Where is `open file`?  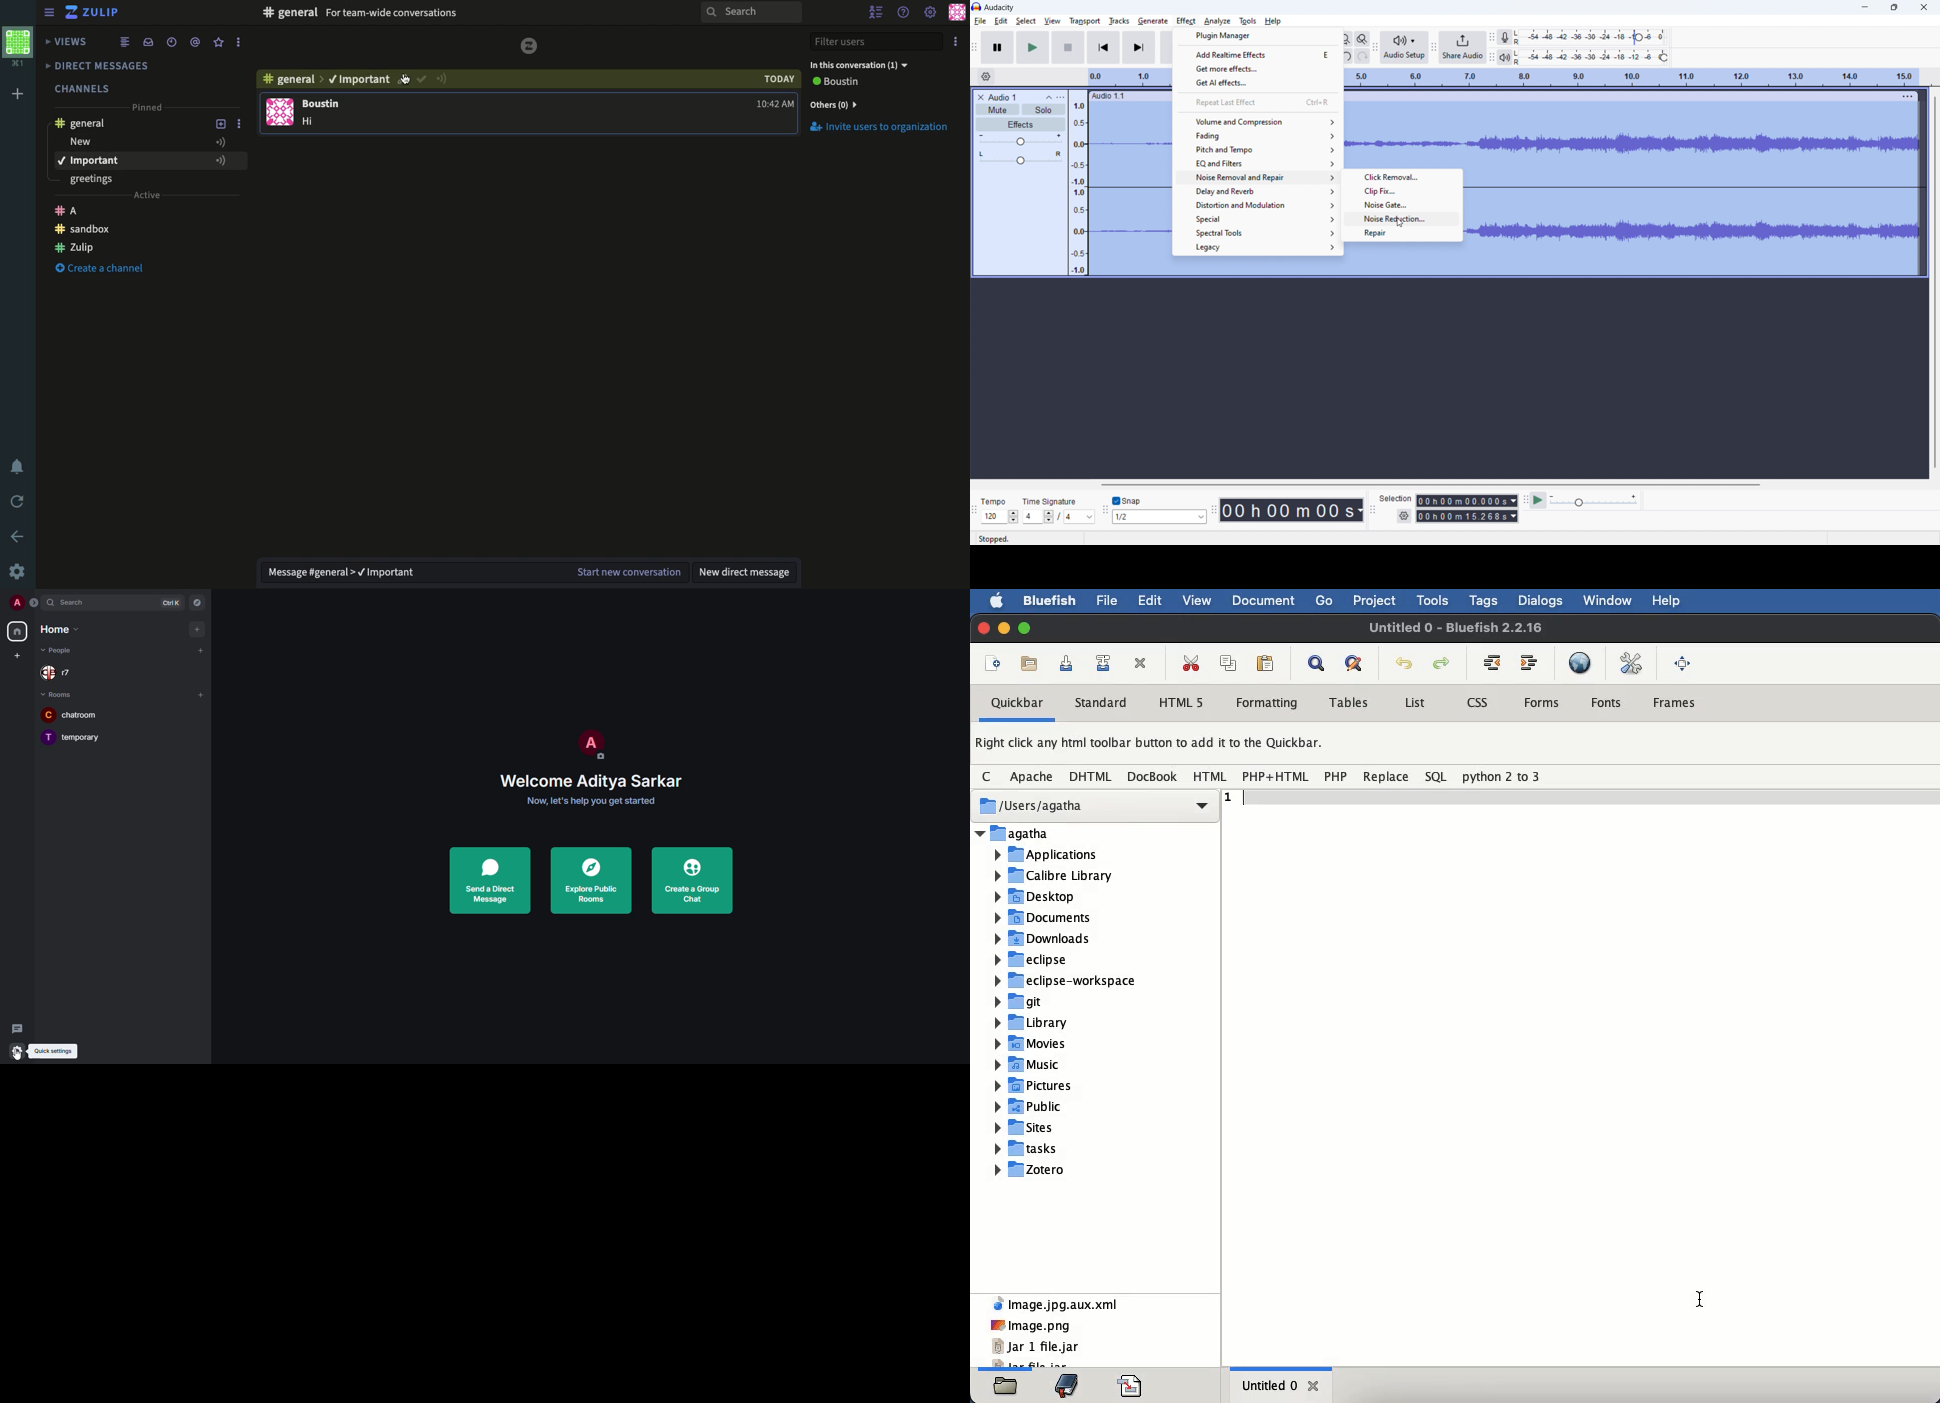 open file is located at coordinates (1032, 664).